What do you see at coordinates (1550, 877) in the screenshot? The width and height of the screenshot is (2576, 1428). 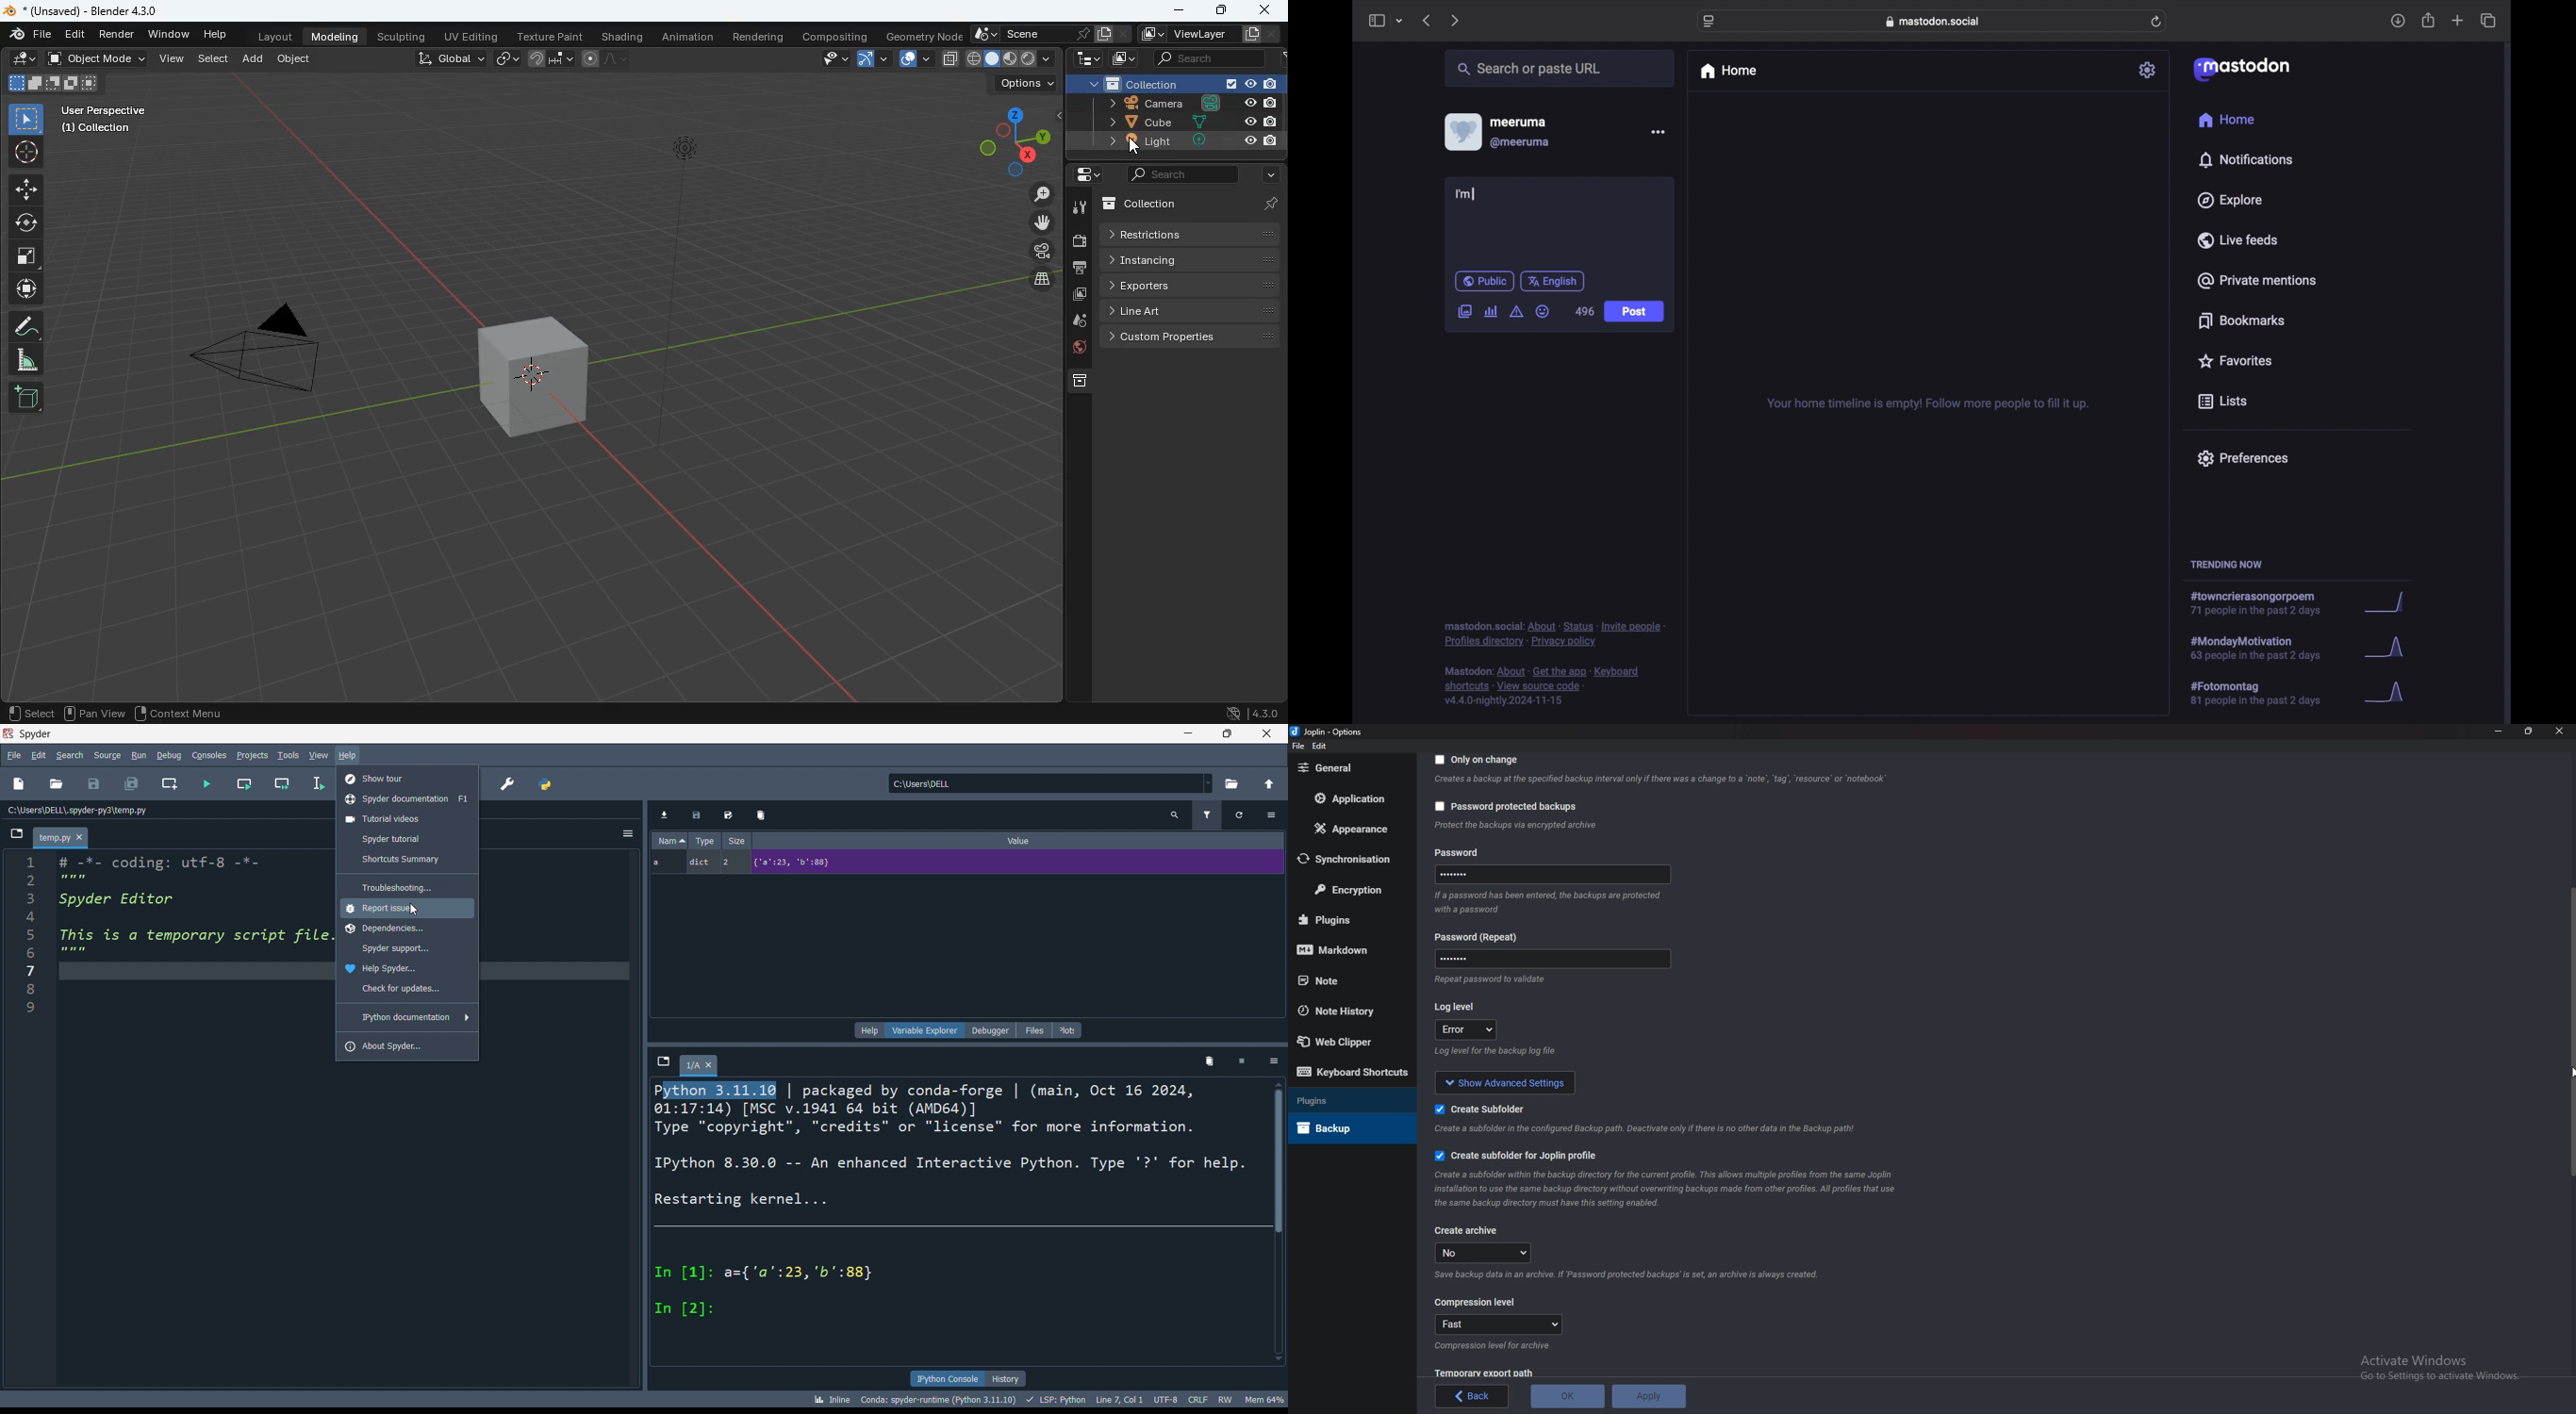 I see `Password` at bounding box center [1550, 877].